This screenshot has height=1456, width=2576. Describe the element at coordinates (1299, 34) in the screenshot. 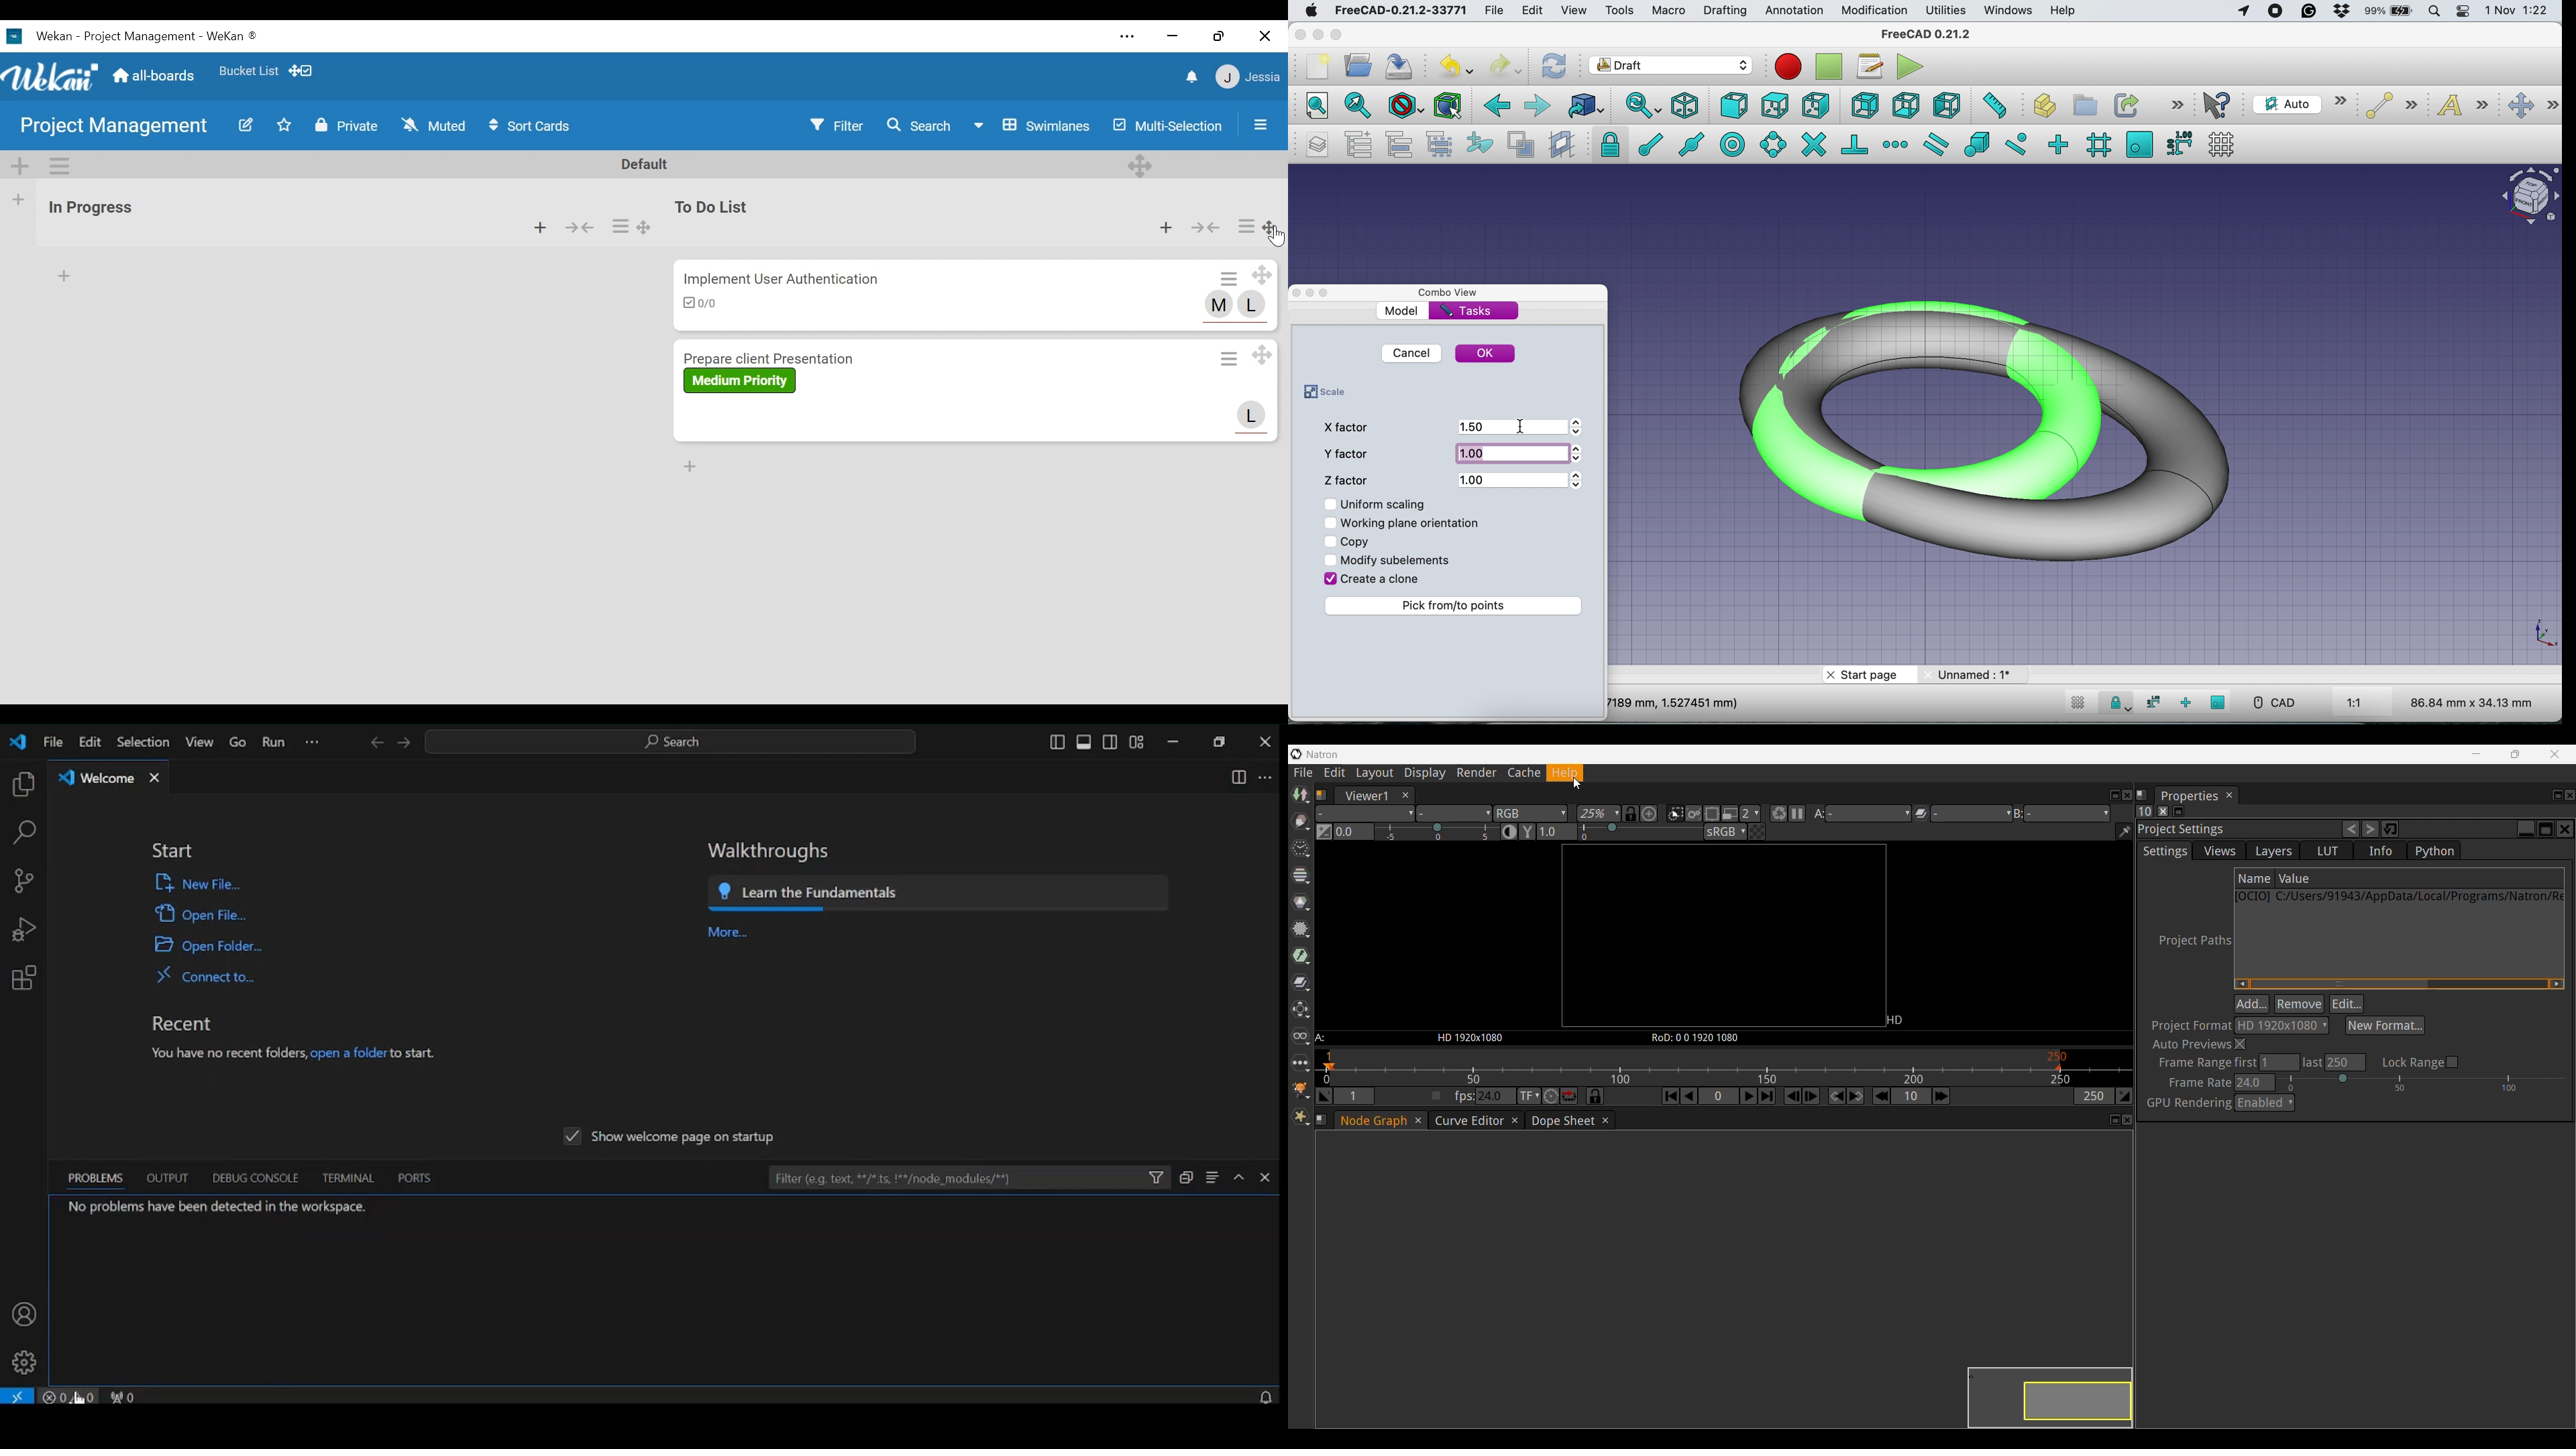

I see `close` at that location.